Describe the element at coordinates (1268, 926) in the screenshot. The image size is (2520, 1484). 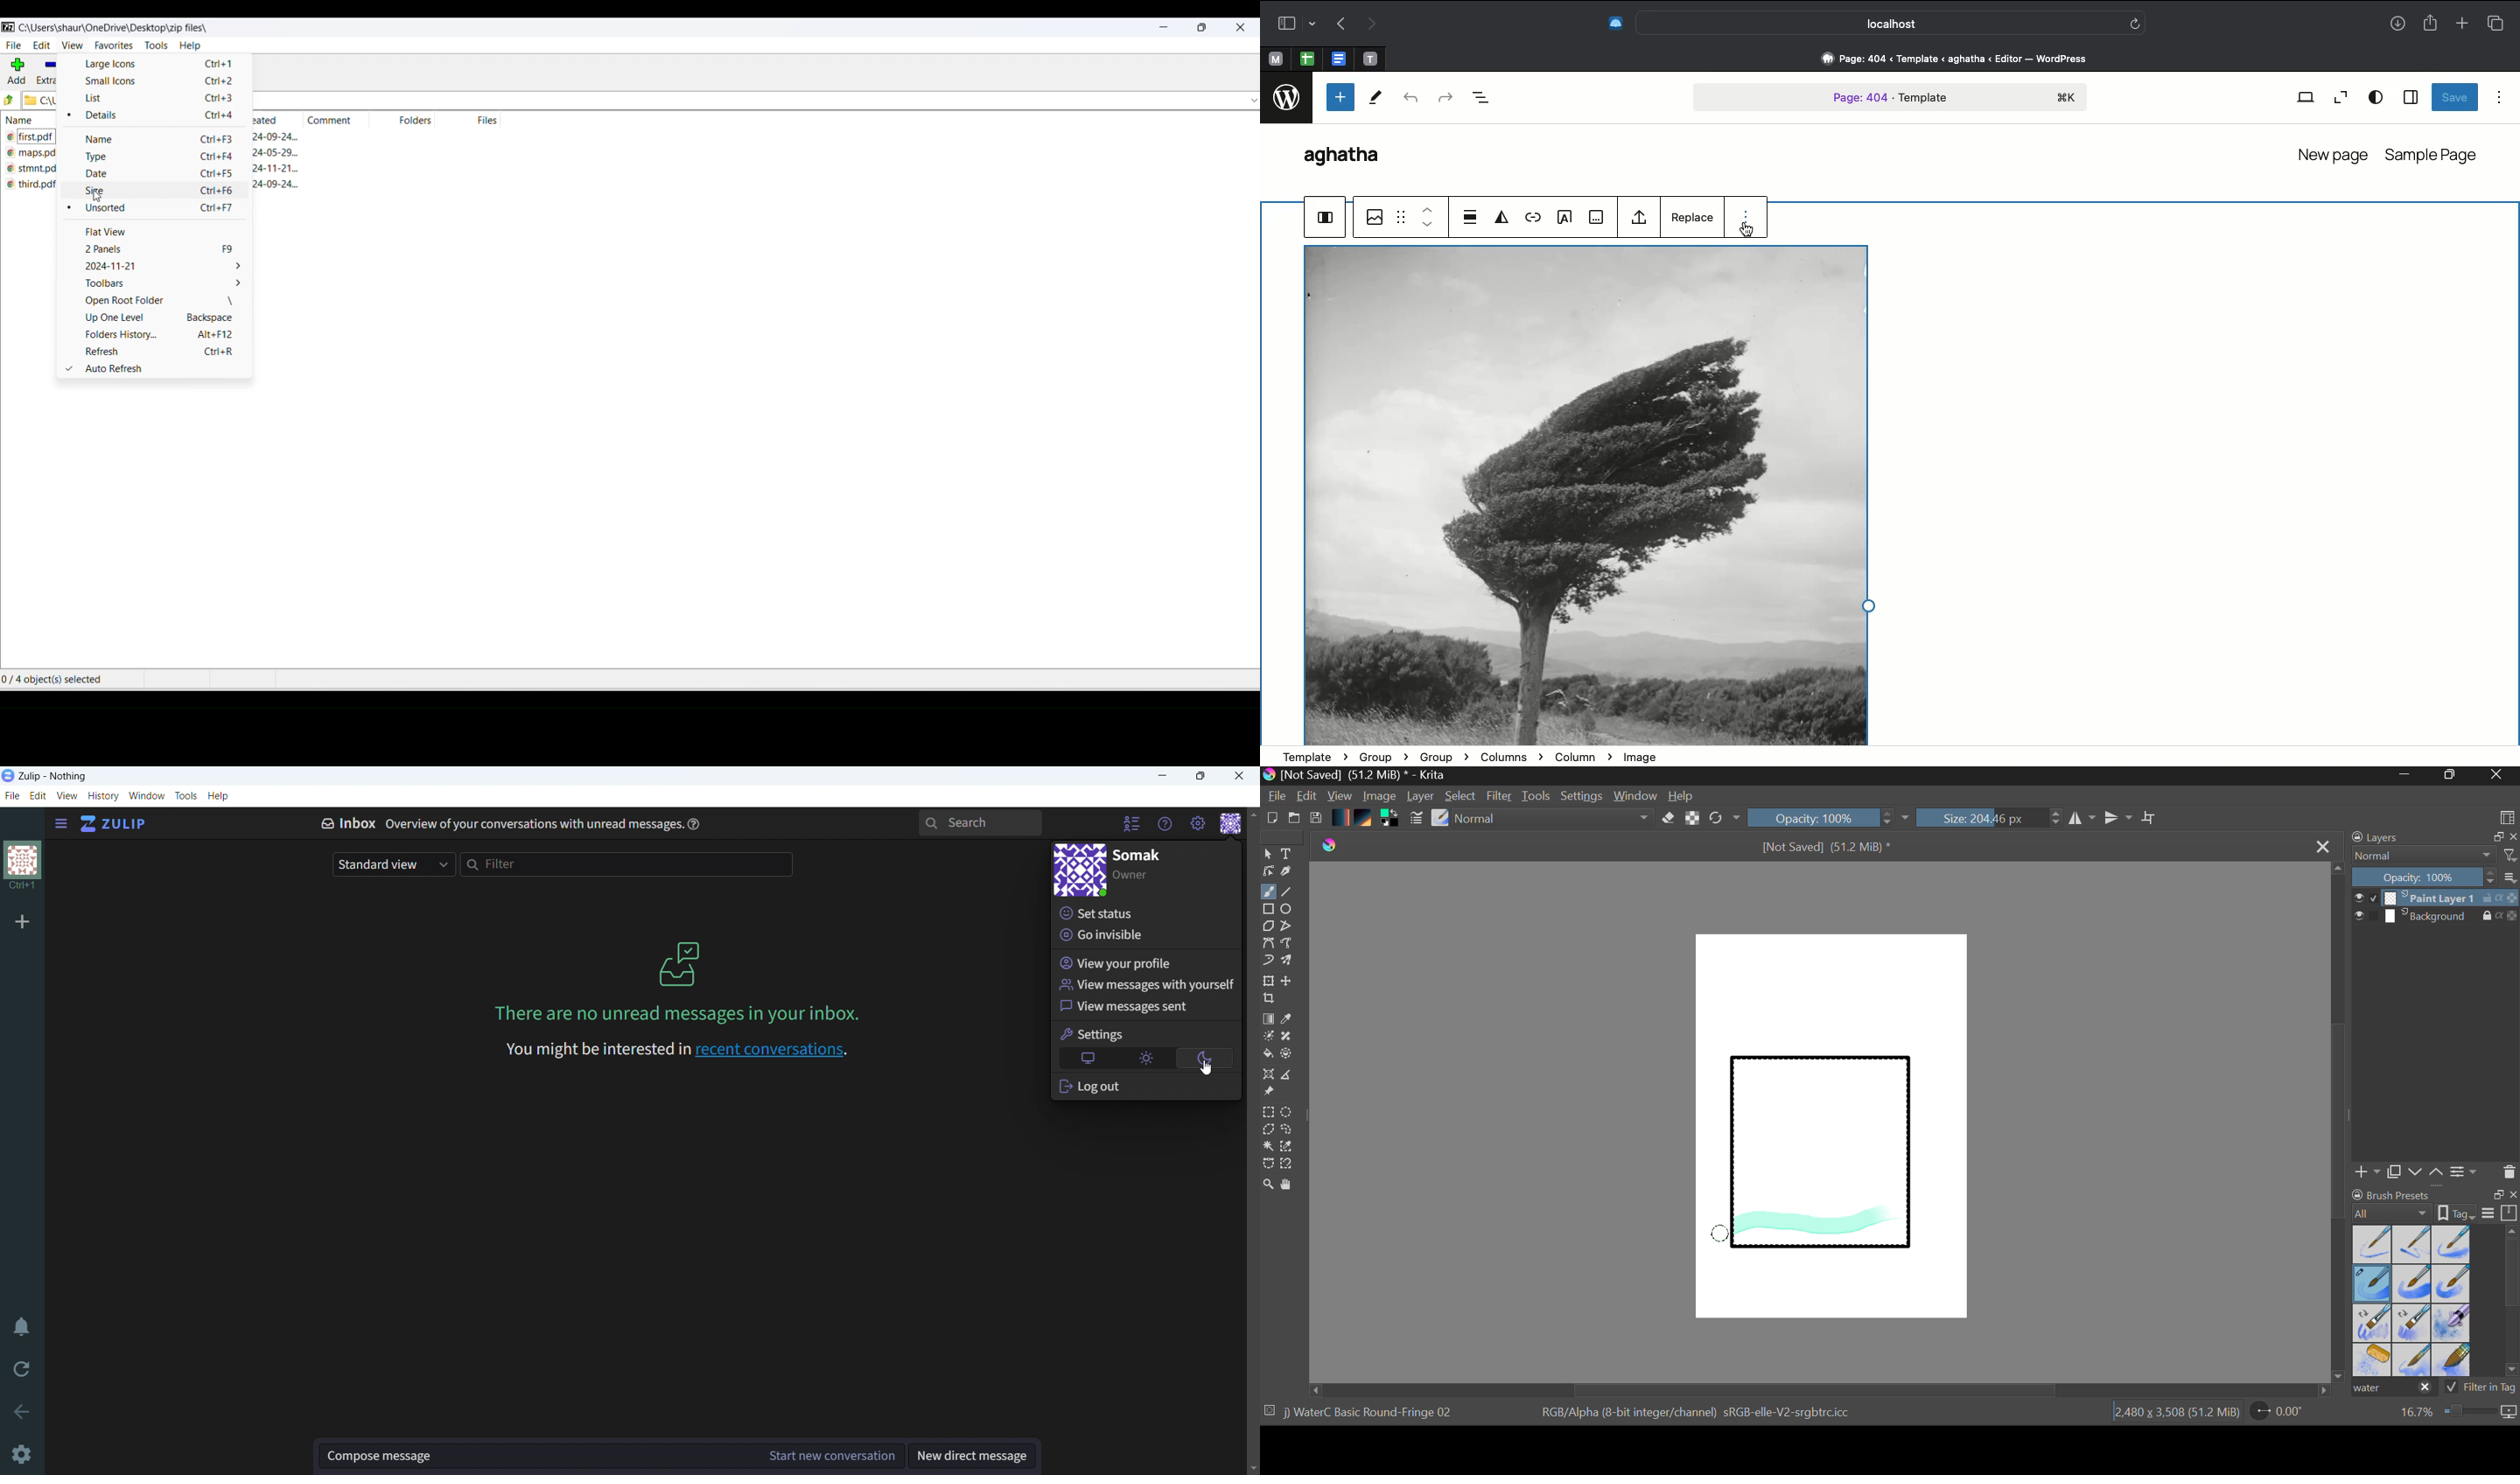
I see `Polygon` at that location.